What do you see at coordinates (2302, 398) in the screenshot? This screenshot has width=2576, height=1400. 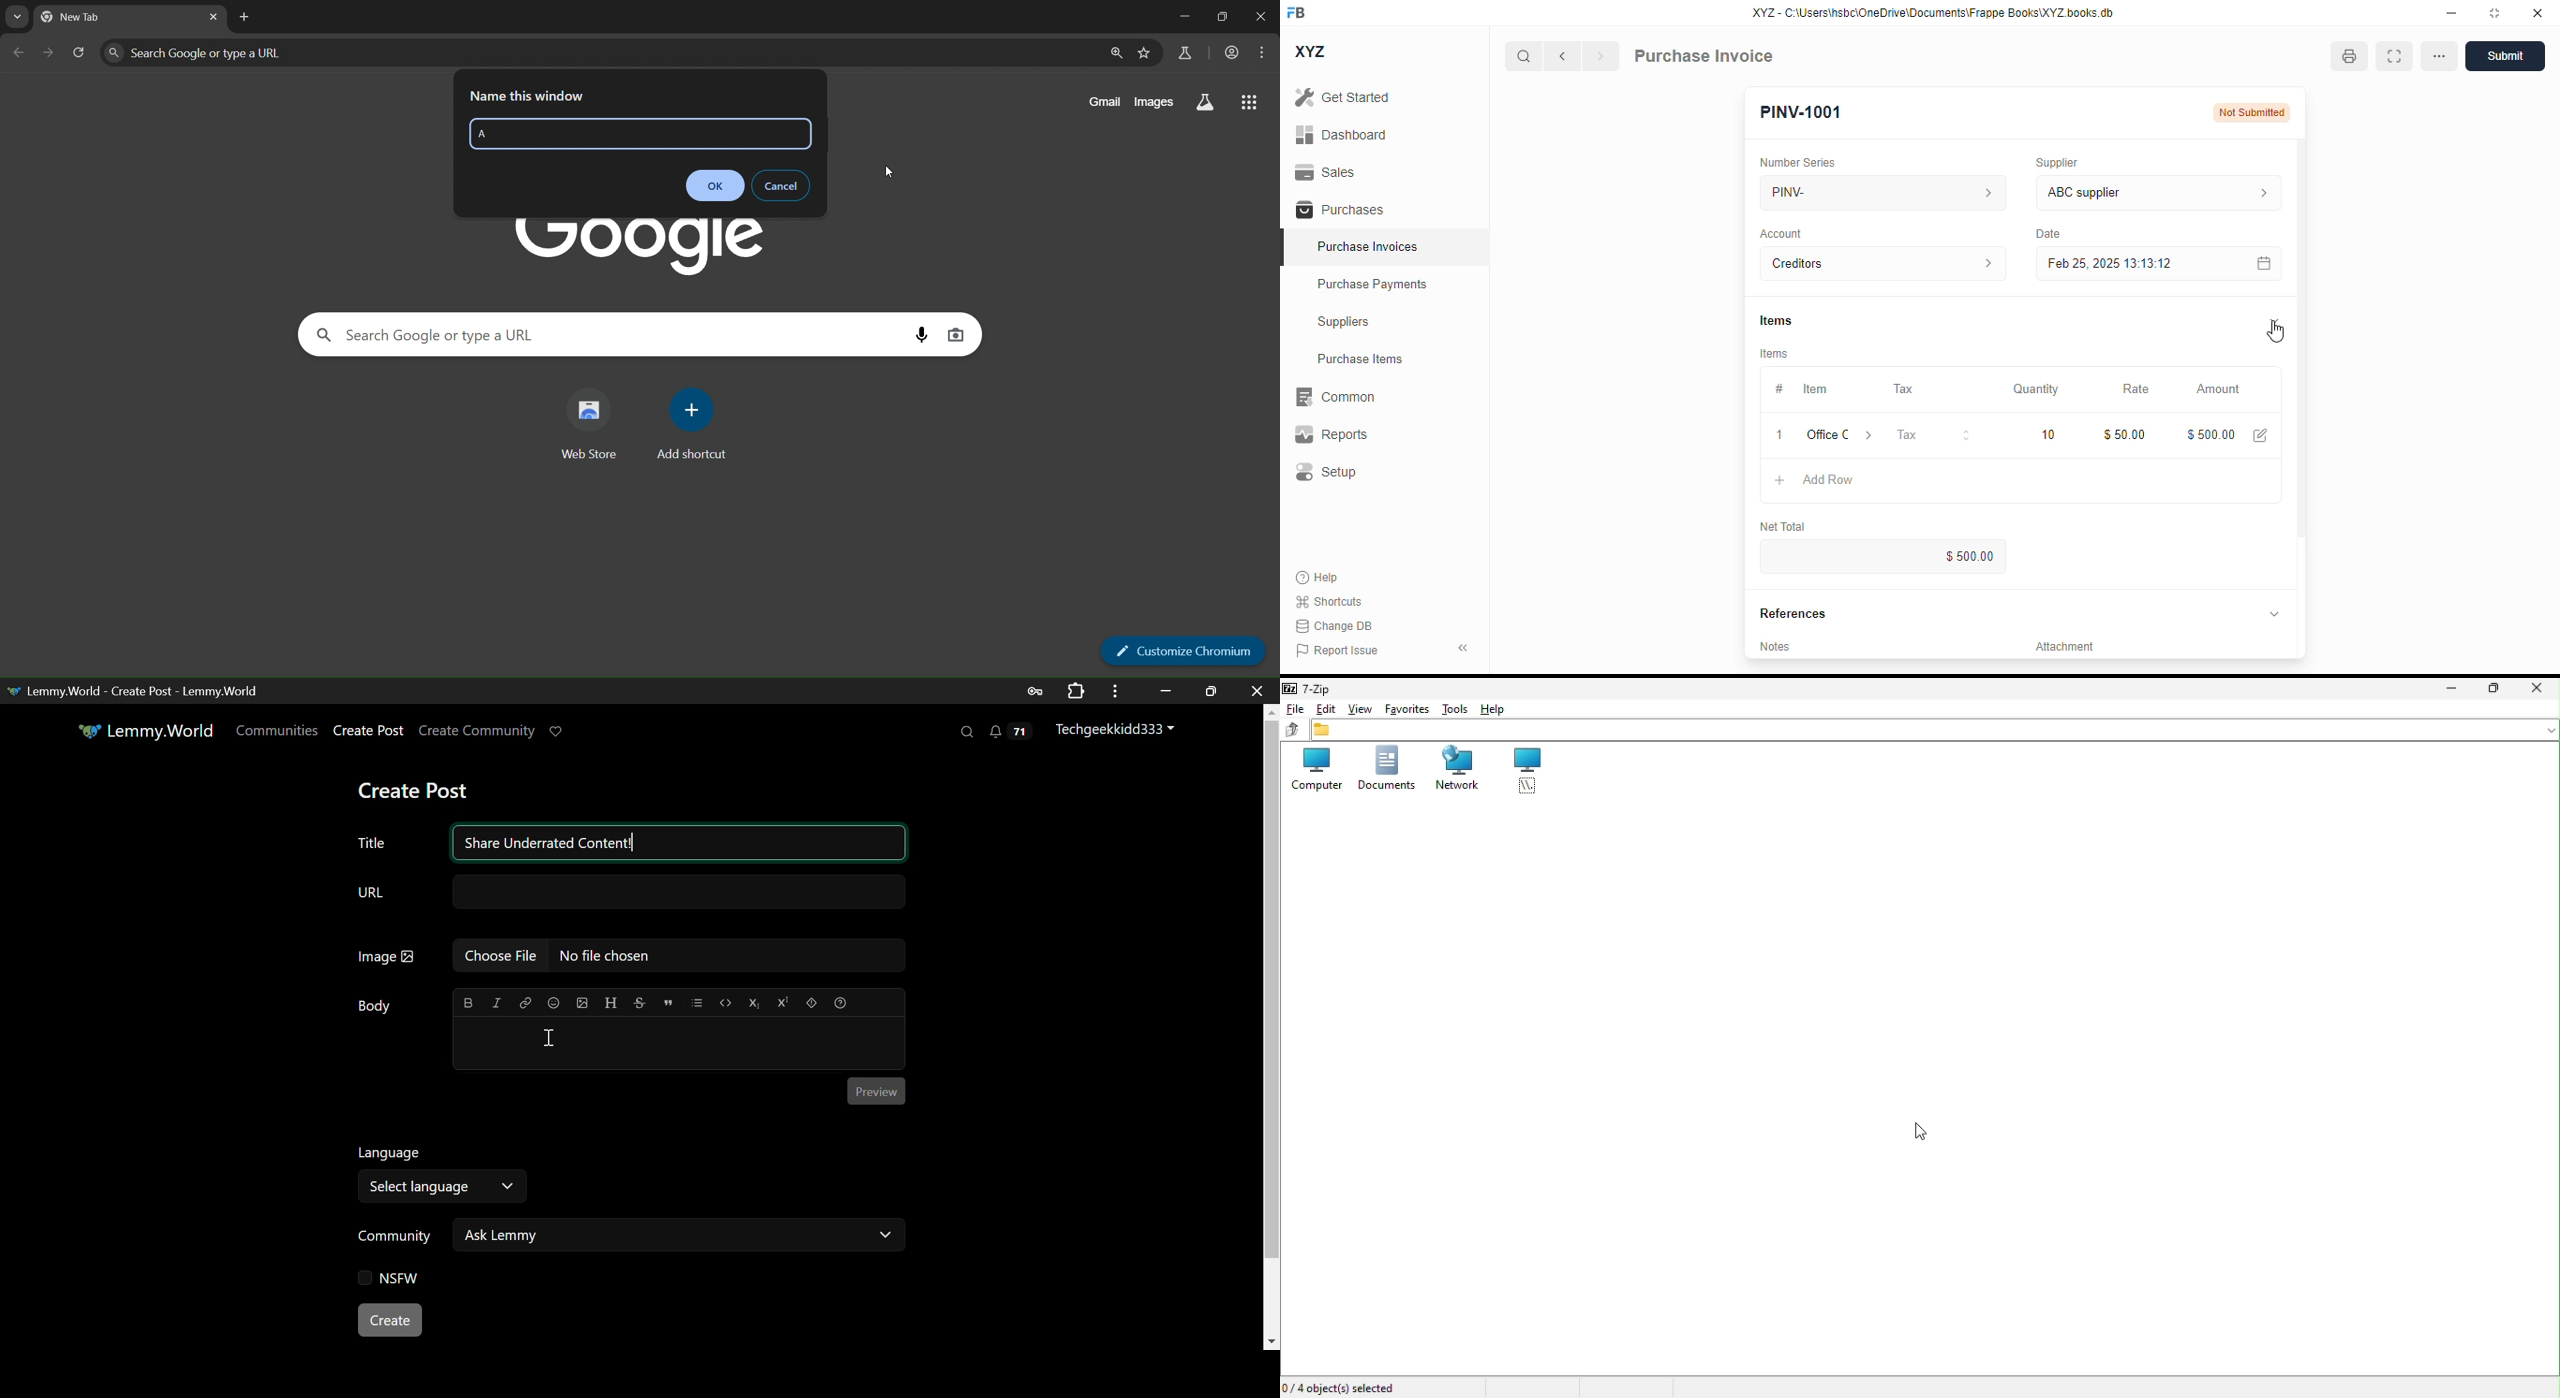 I see `scroll bar` at bounding box center [2302, 398].